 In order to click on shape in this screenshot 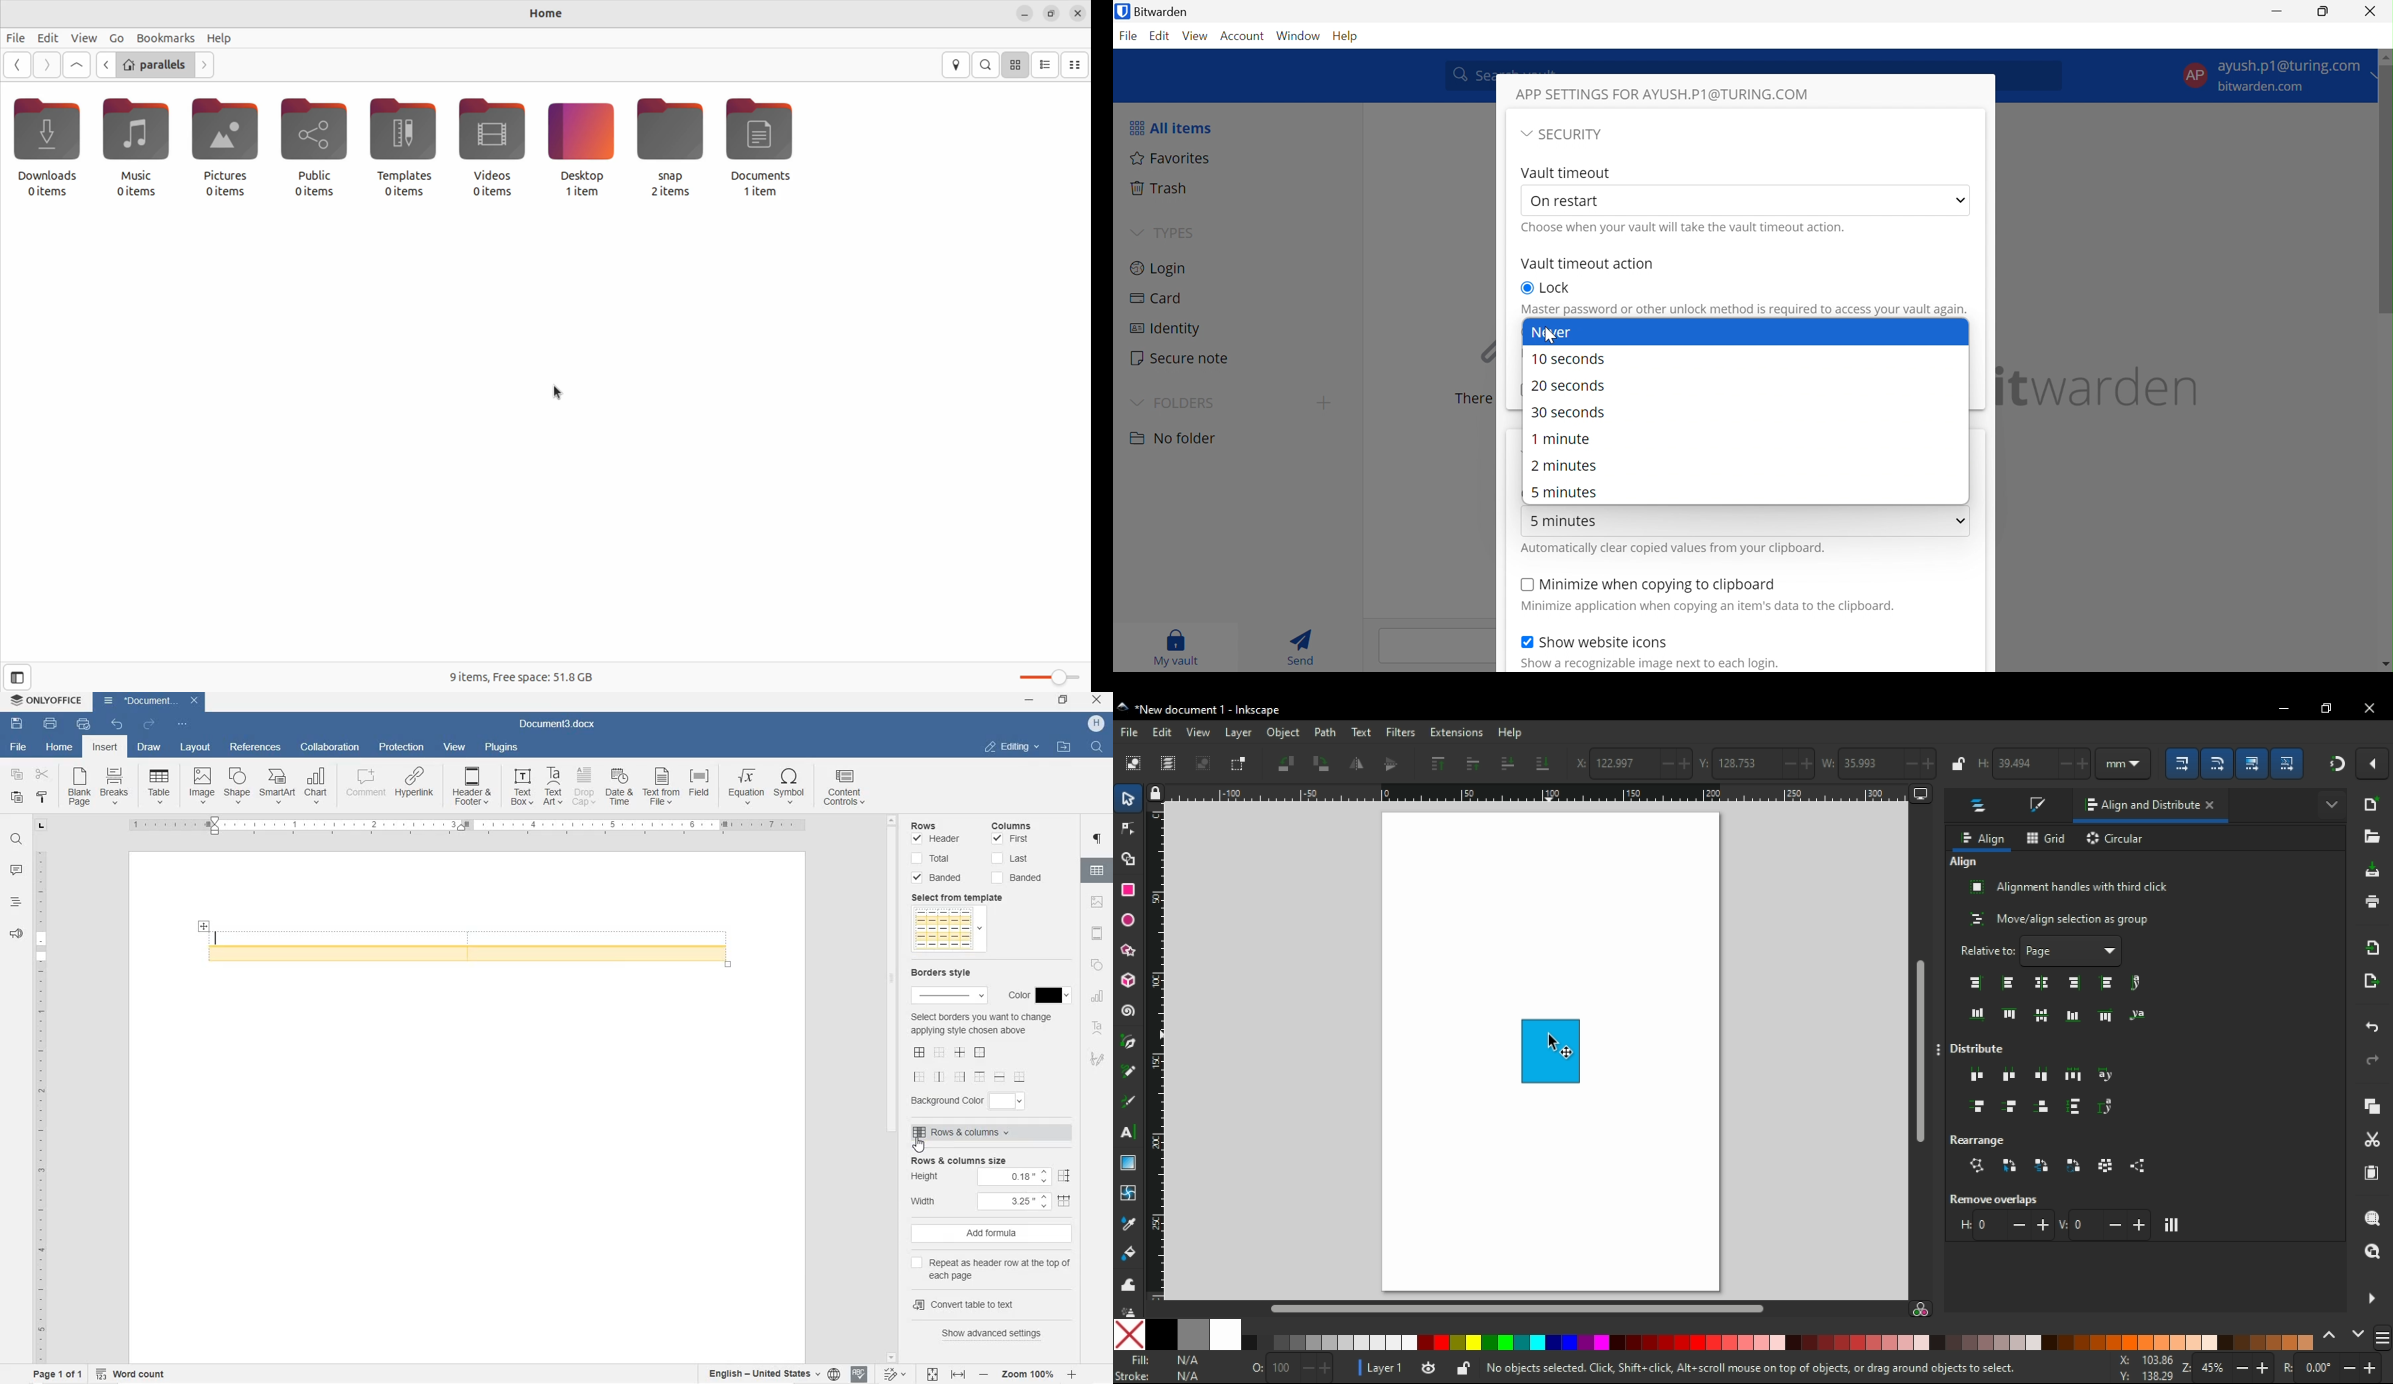, I will do `click(1551, 1052)`.